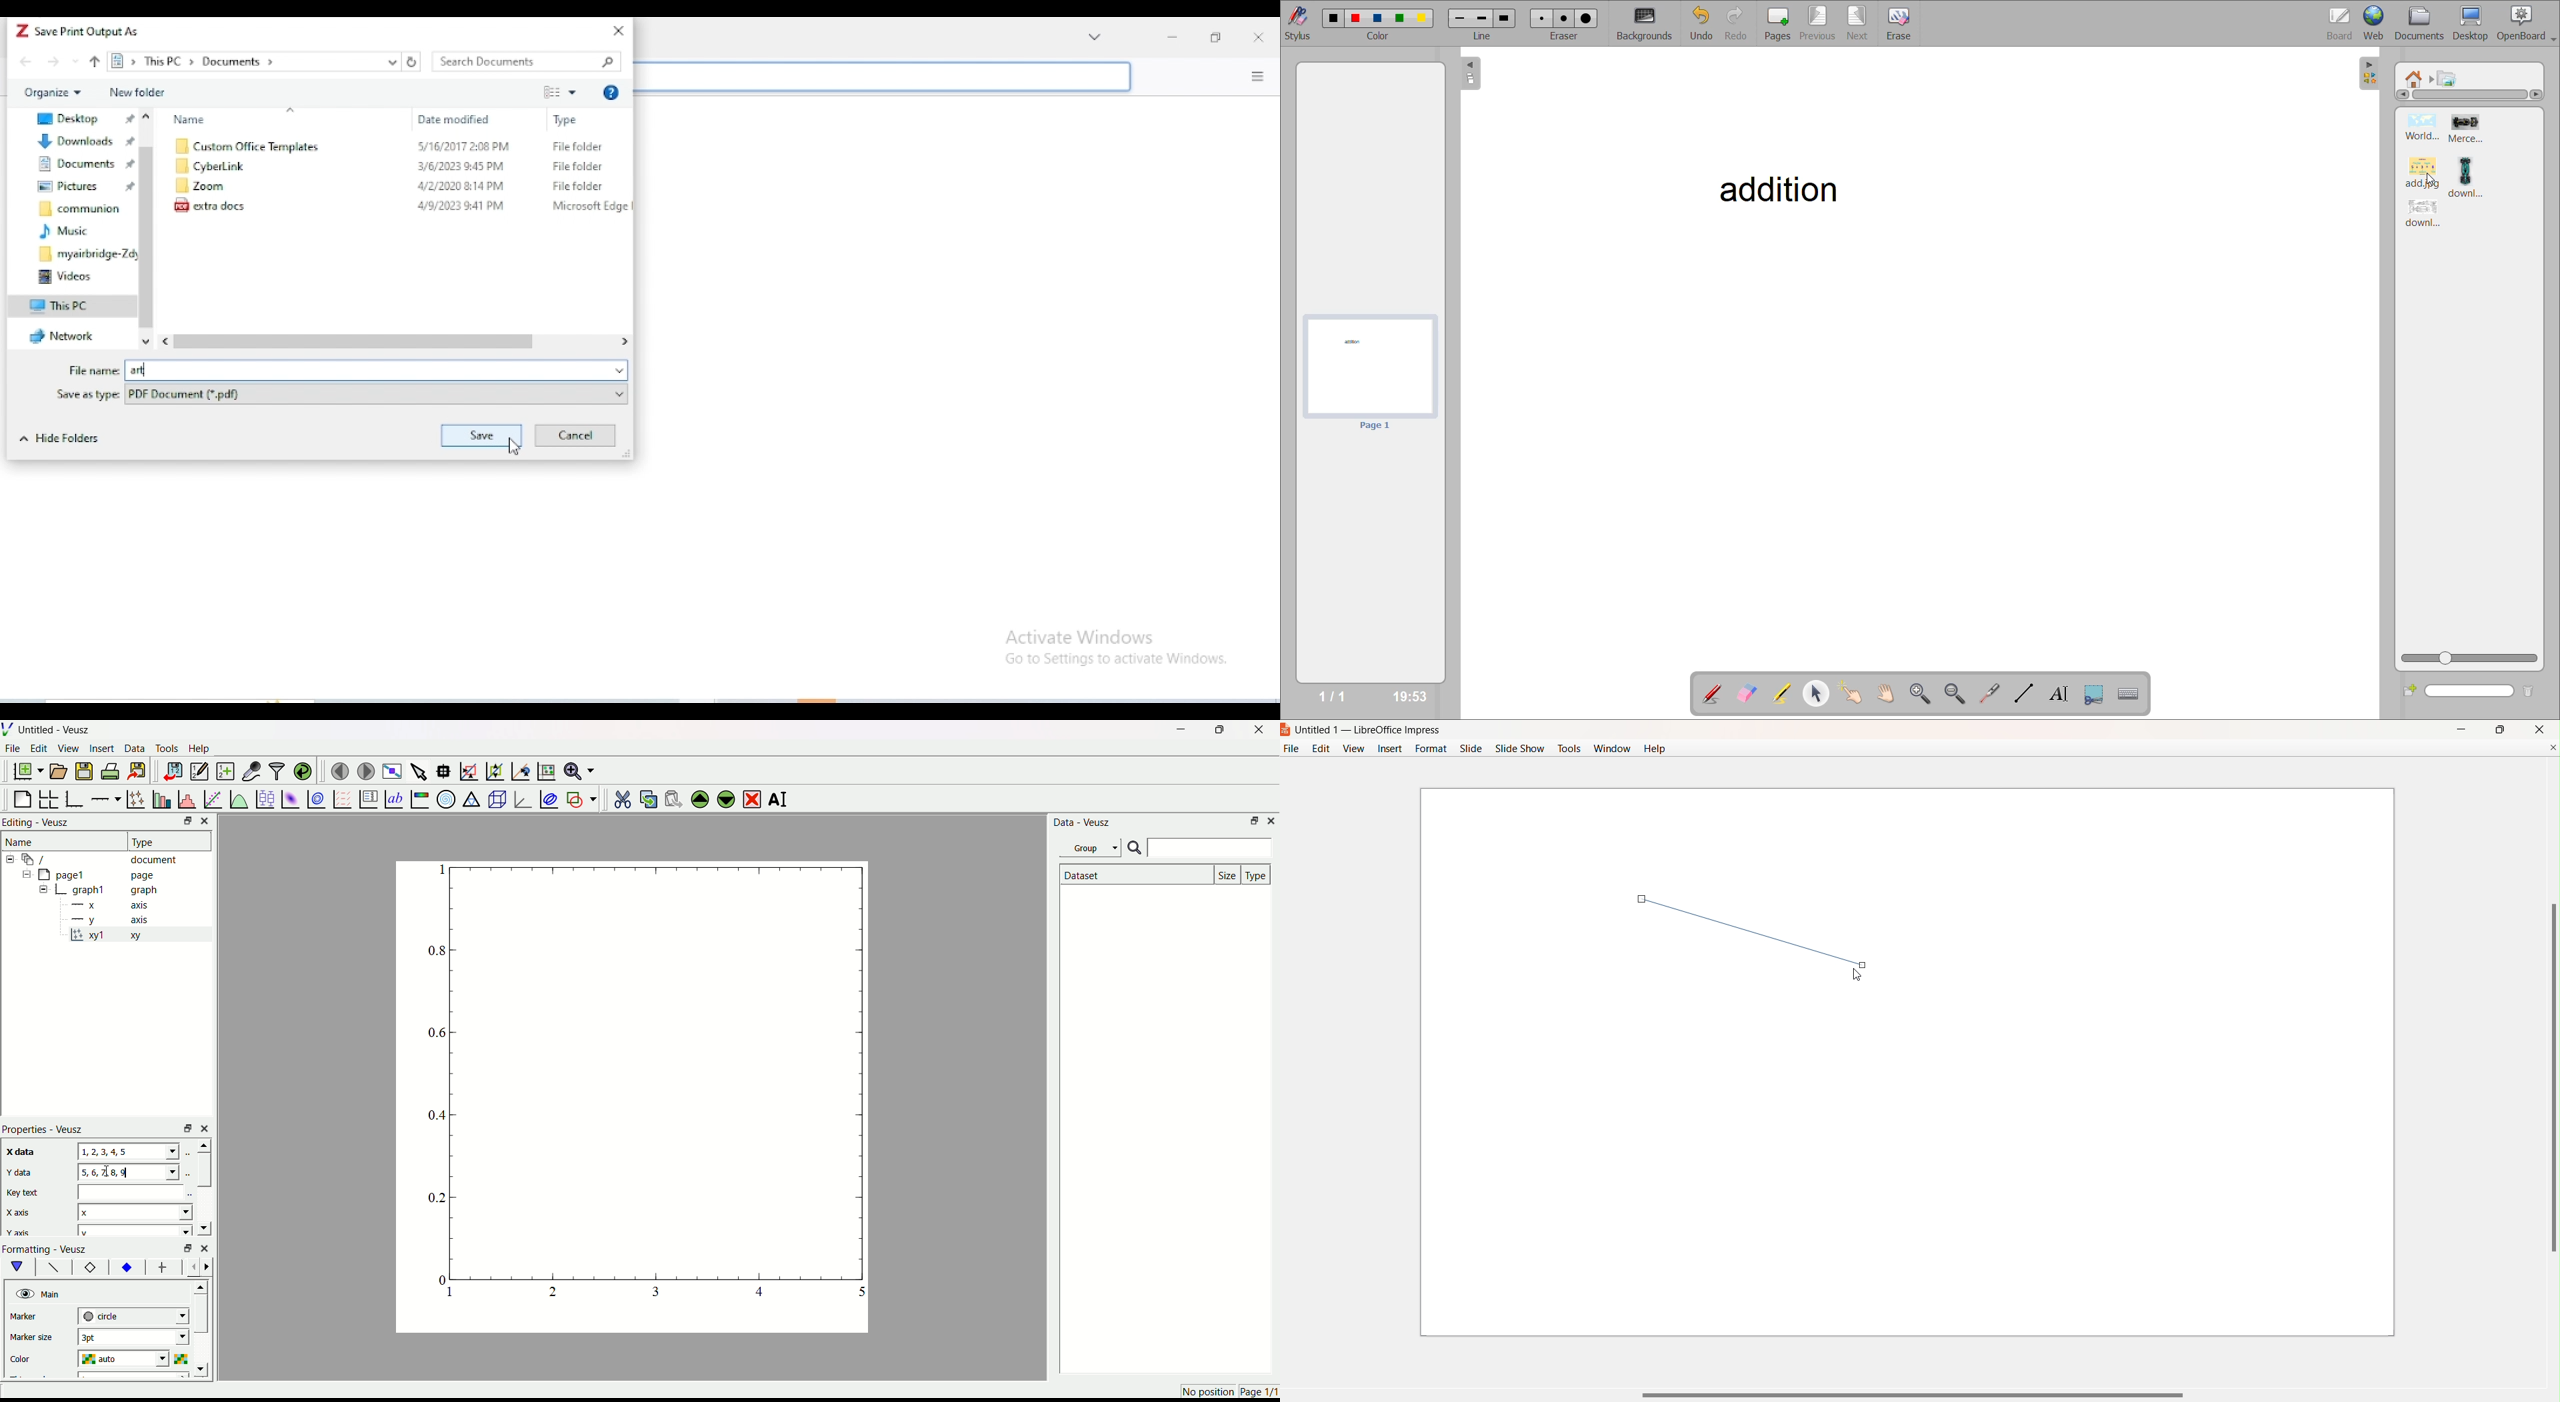 The image size is (2576, 1428). I want to click on communion, so click(80, 207).